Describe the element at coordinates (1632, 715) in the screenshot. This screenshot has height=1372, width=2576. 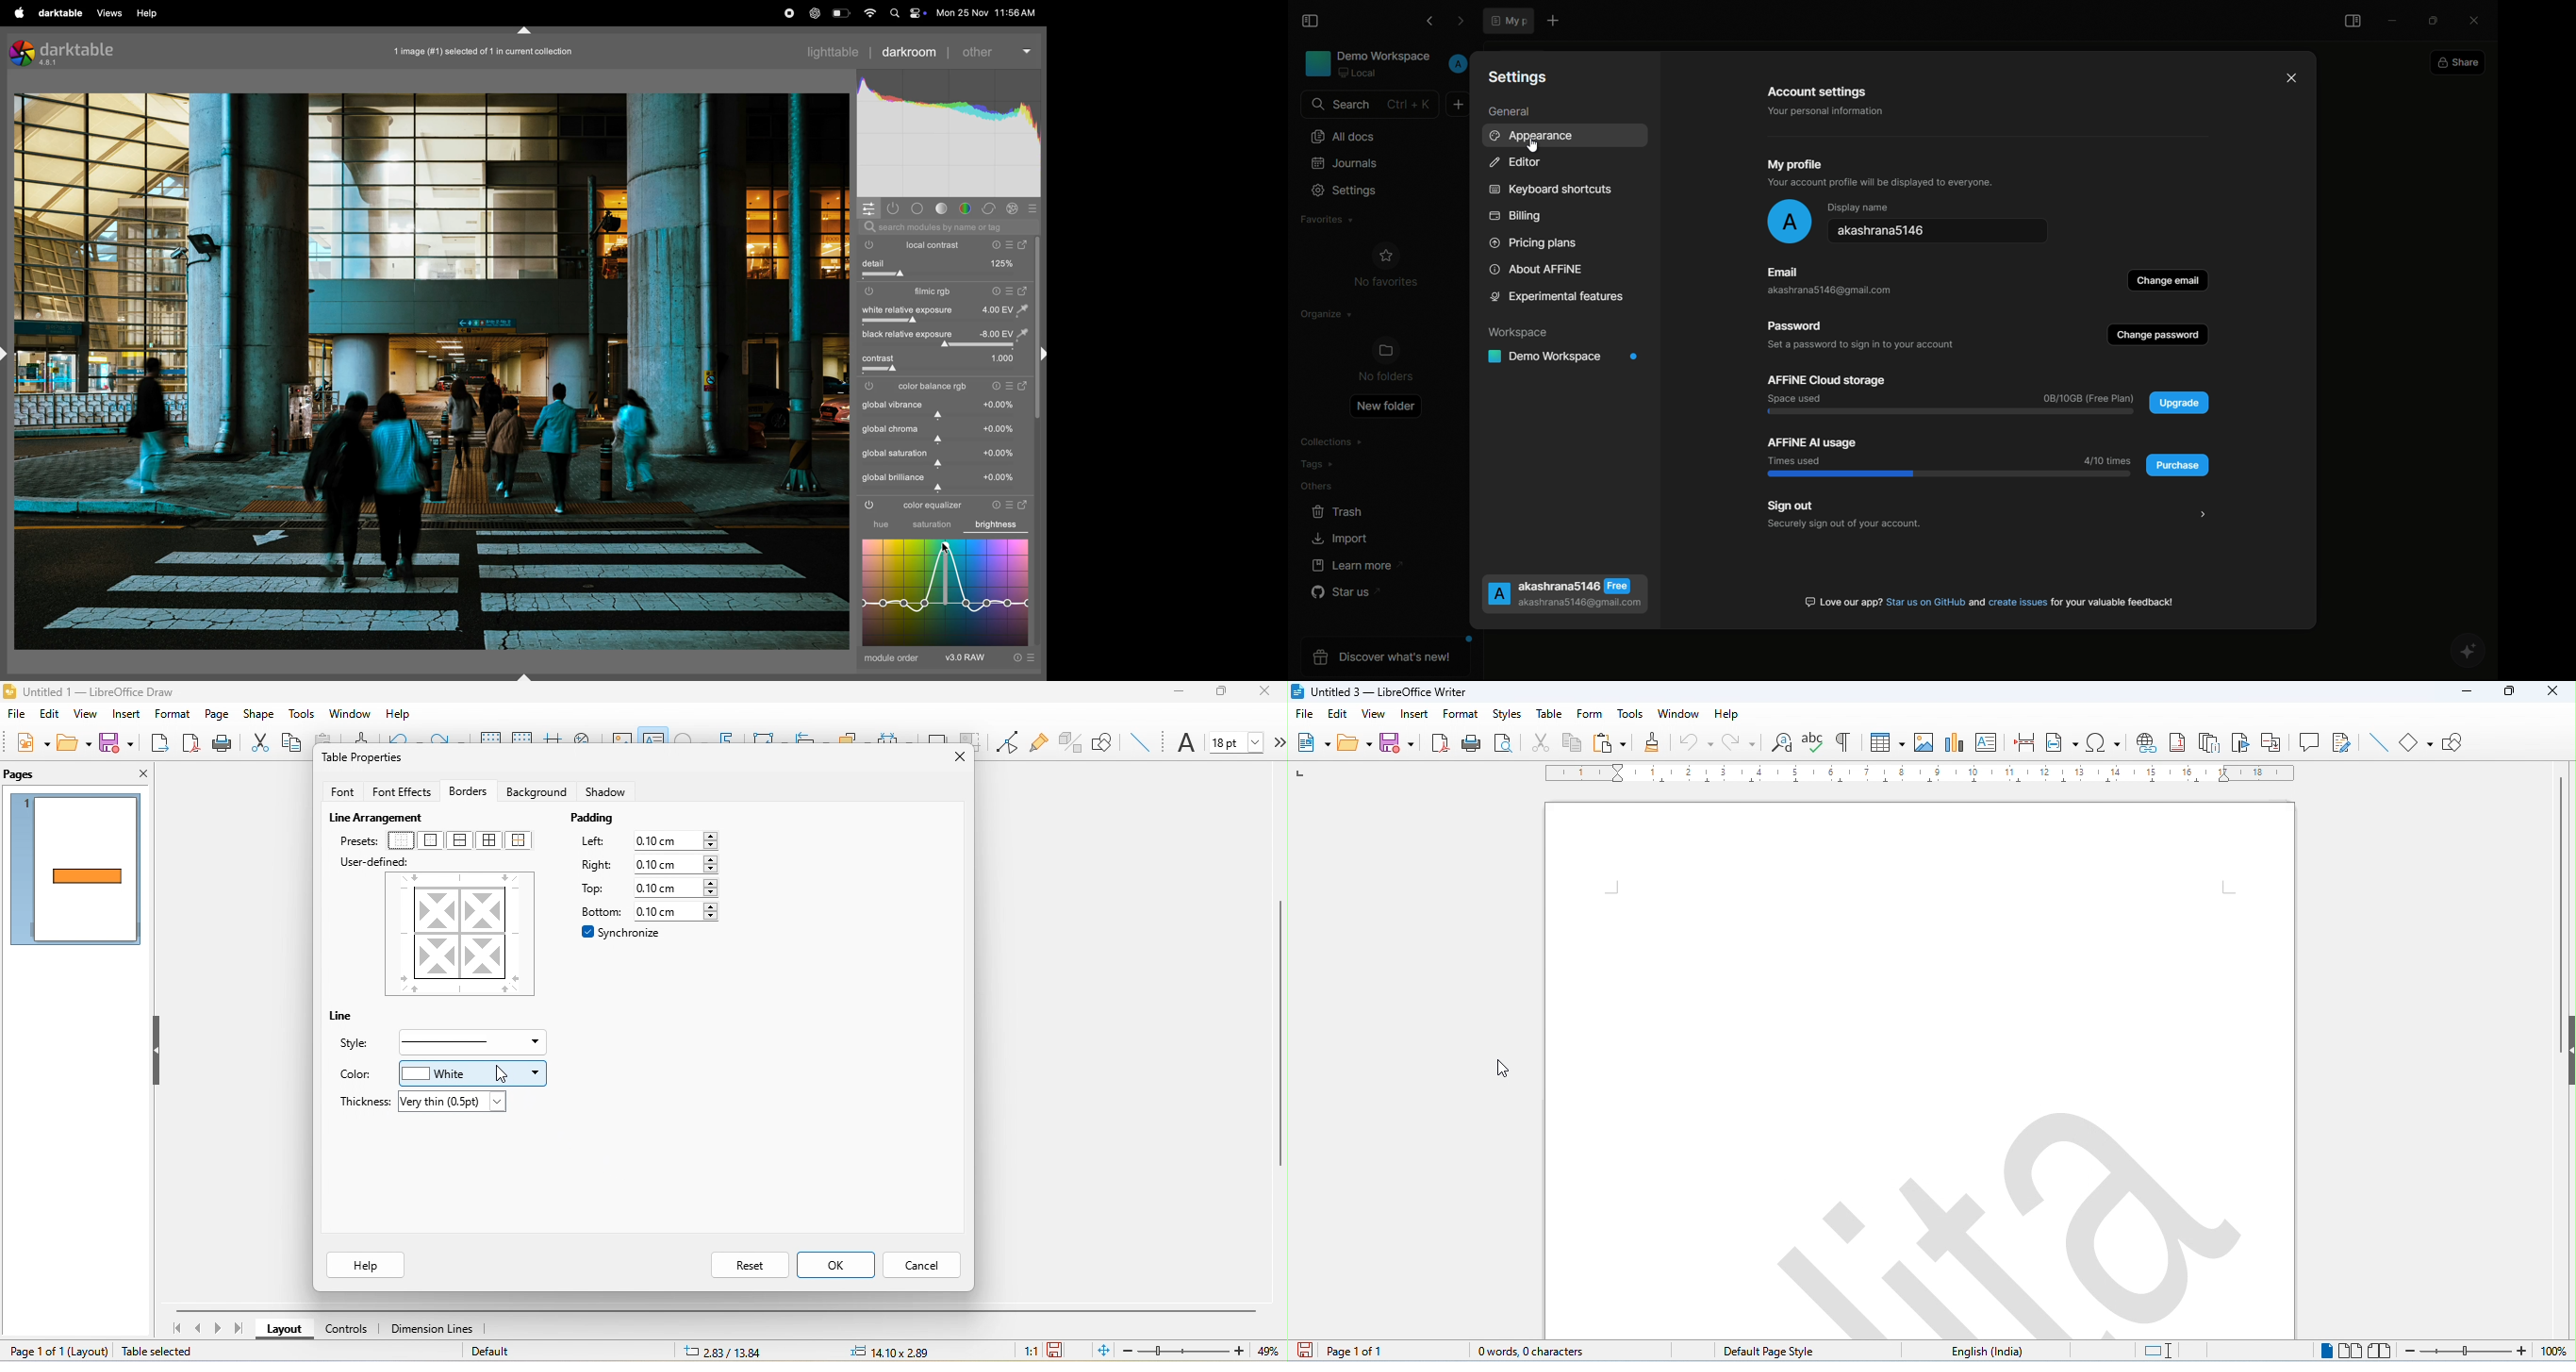
I see `tools` at that location.